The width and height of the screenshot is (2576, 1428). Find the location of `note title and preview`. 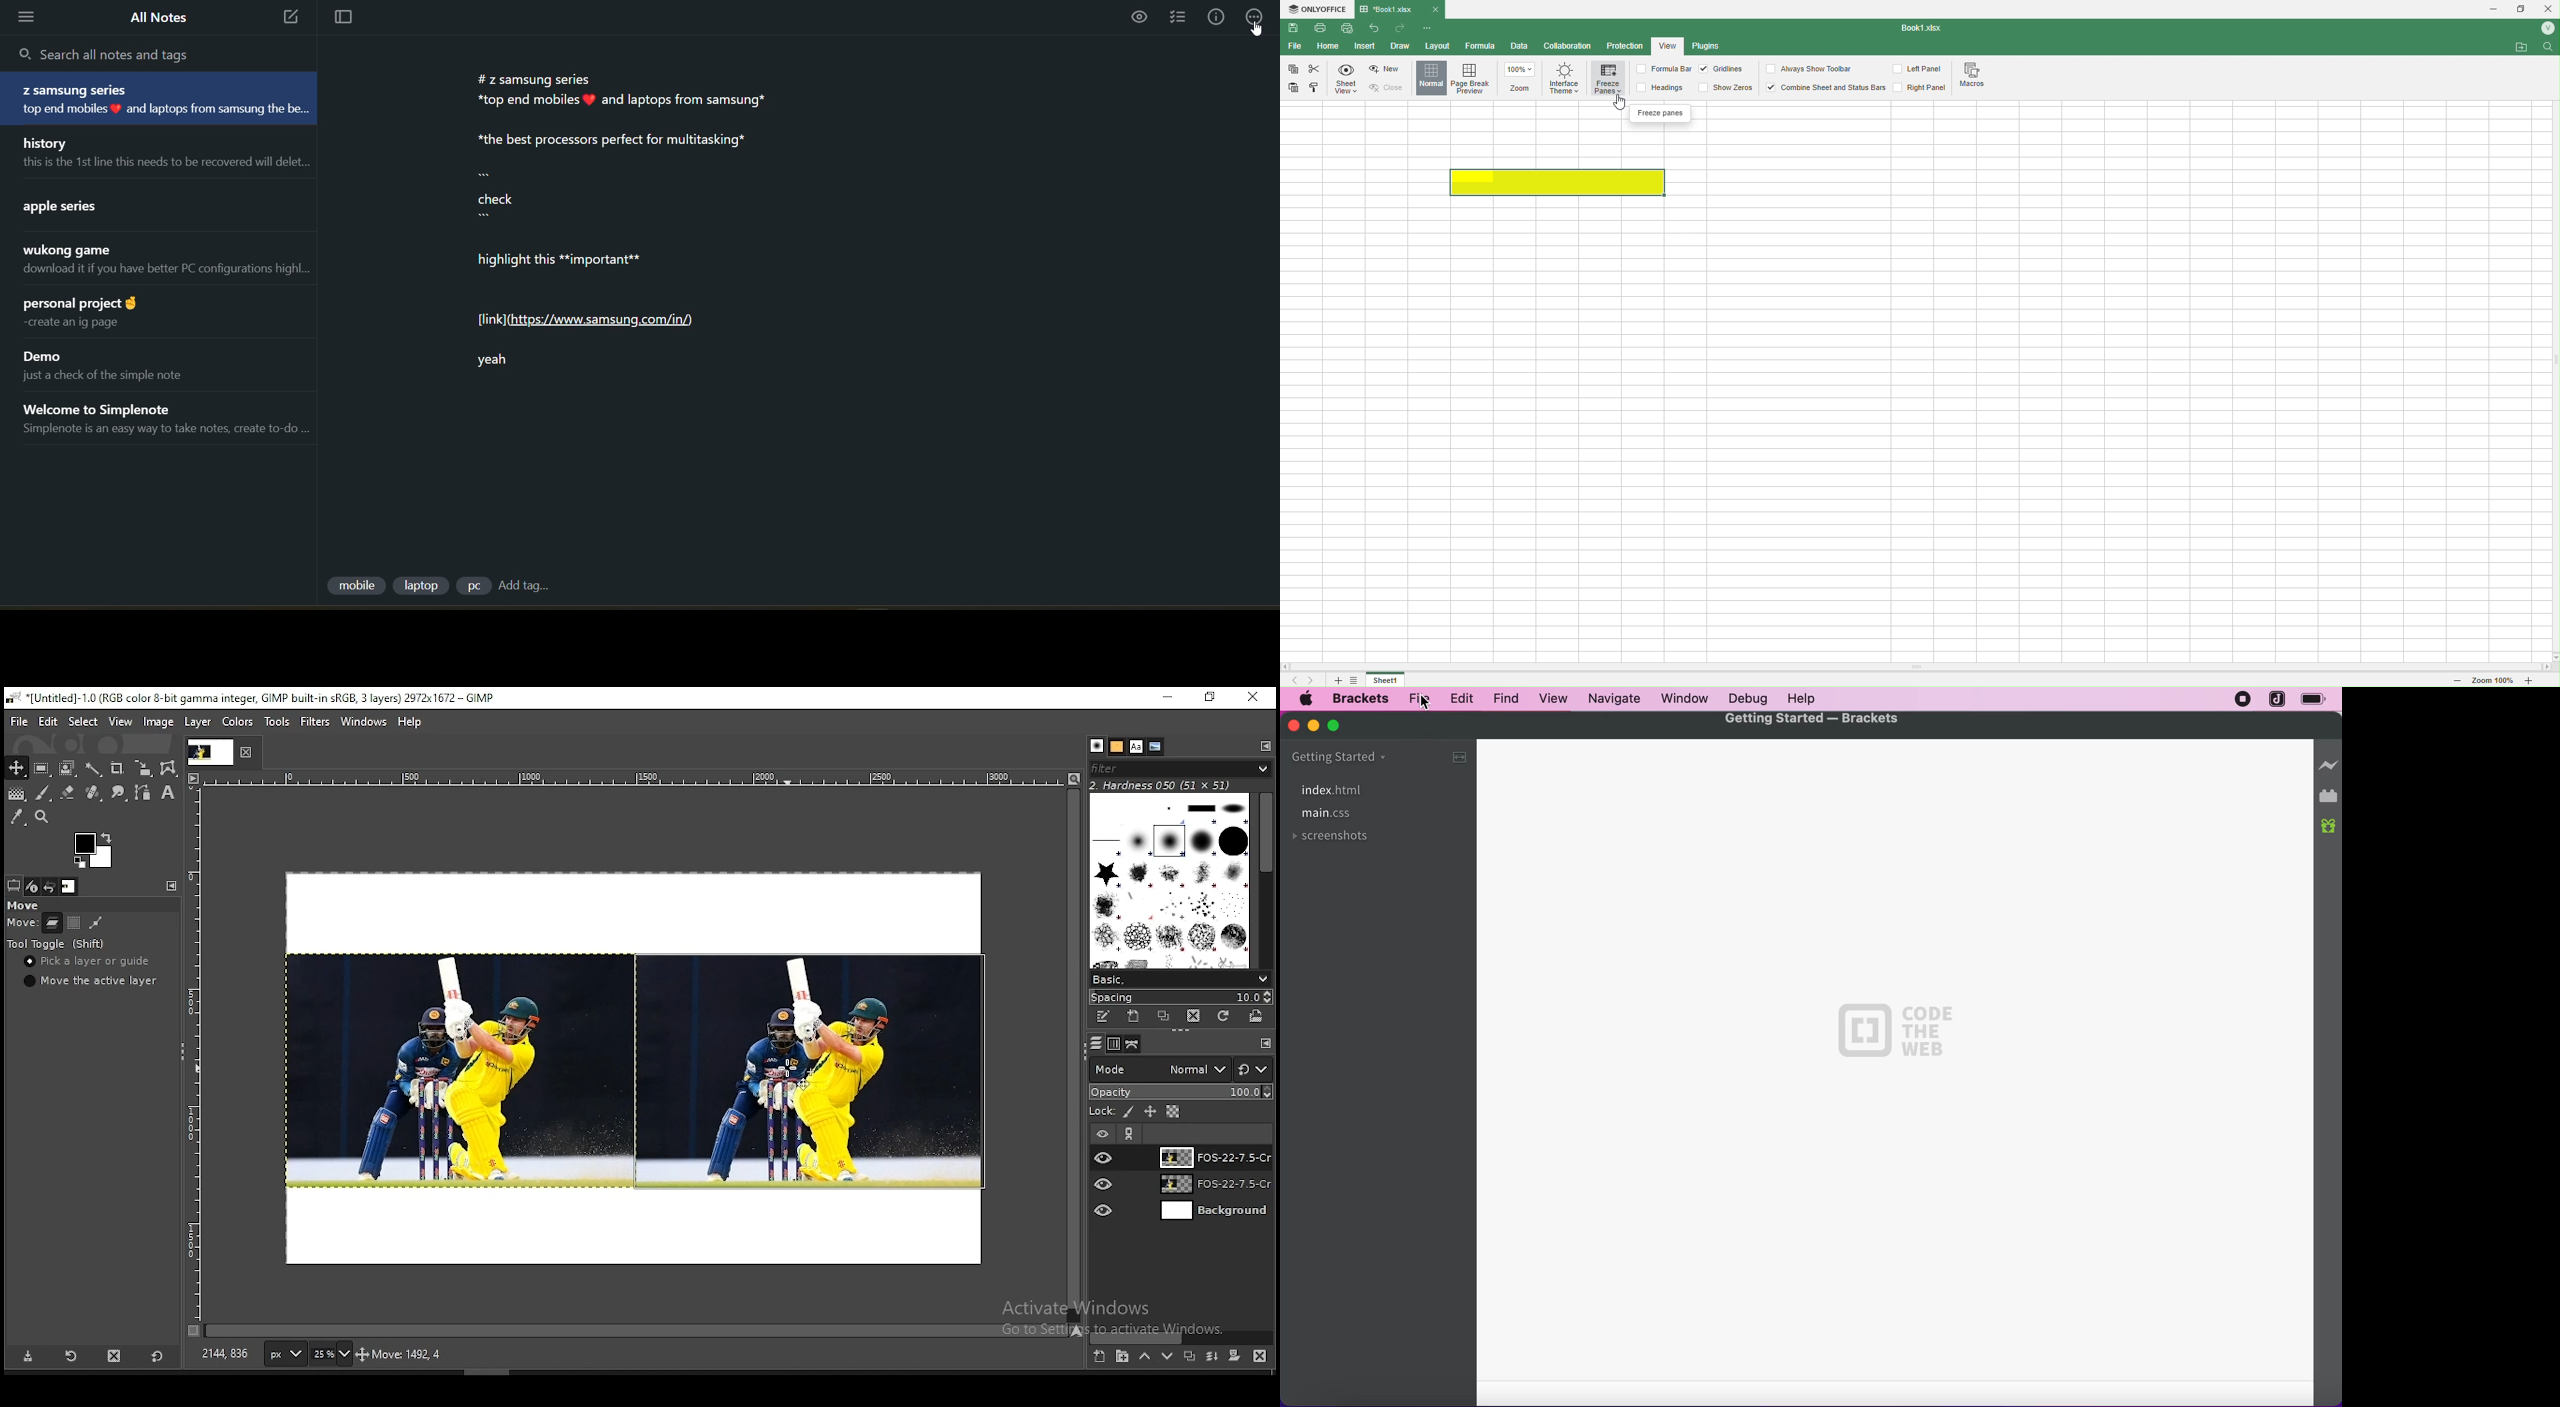

note title and preview is located at coordinates (152, 364).